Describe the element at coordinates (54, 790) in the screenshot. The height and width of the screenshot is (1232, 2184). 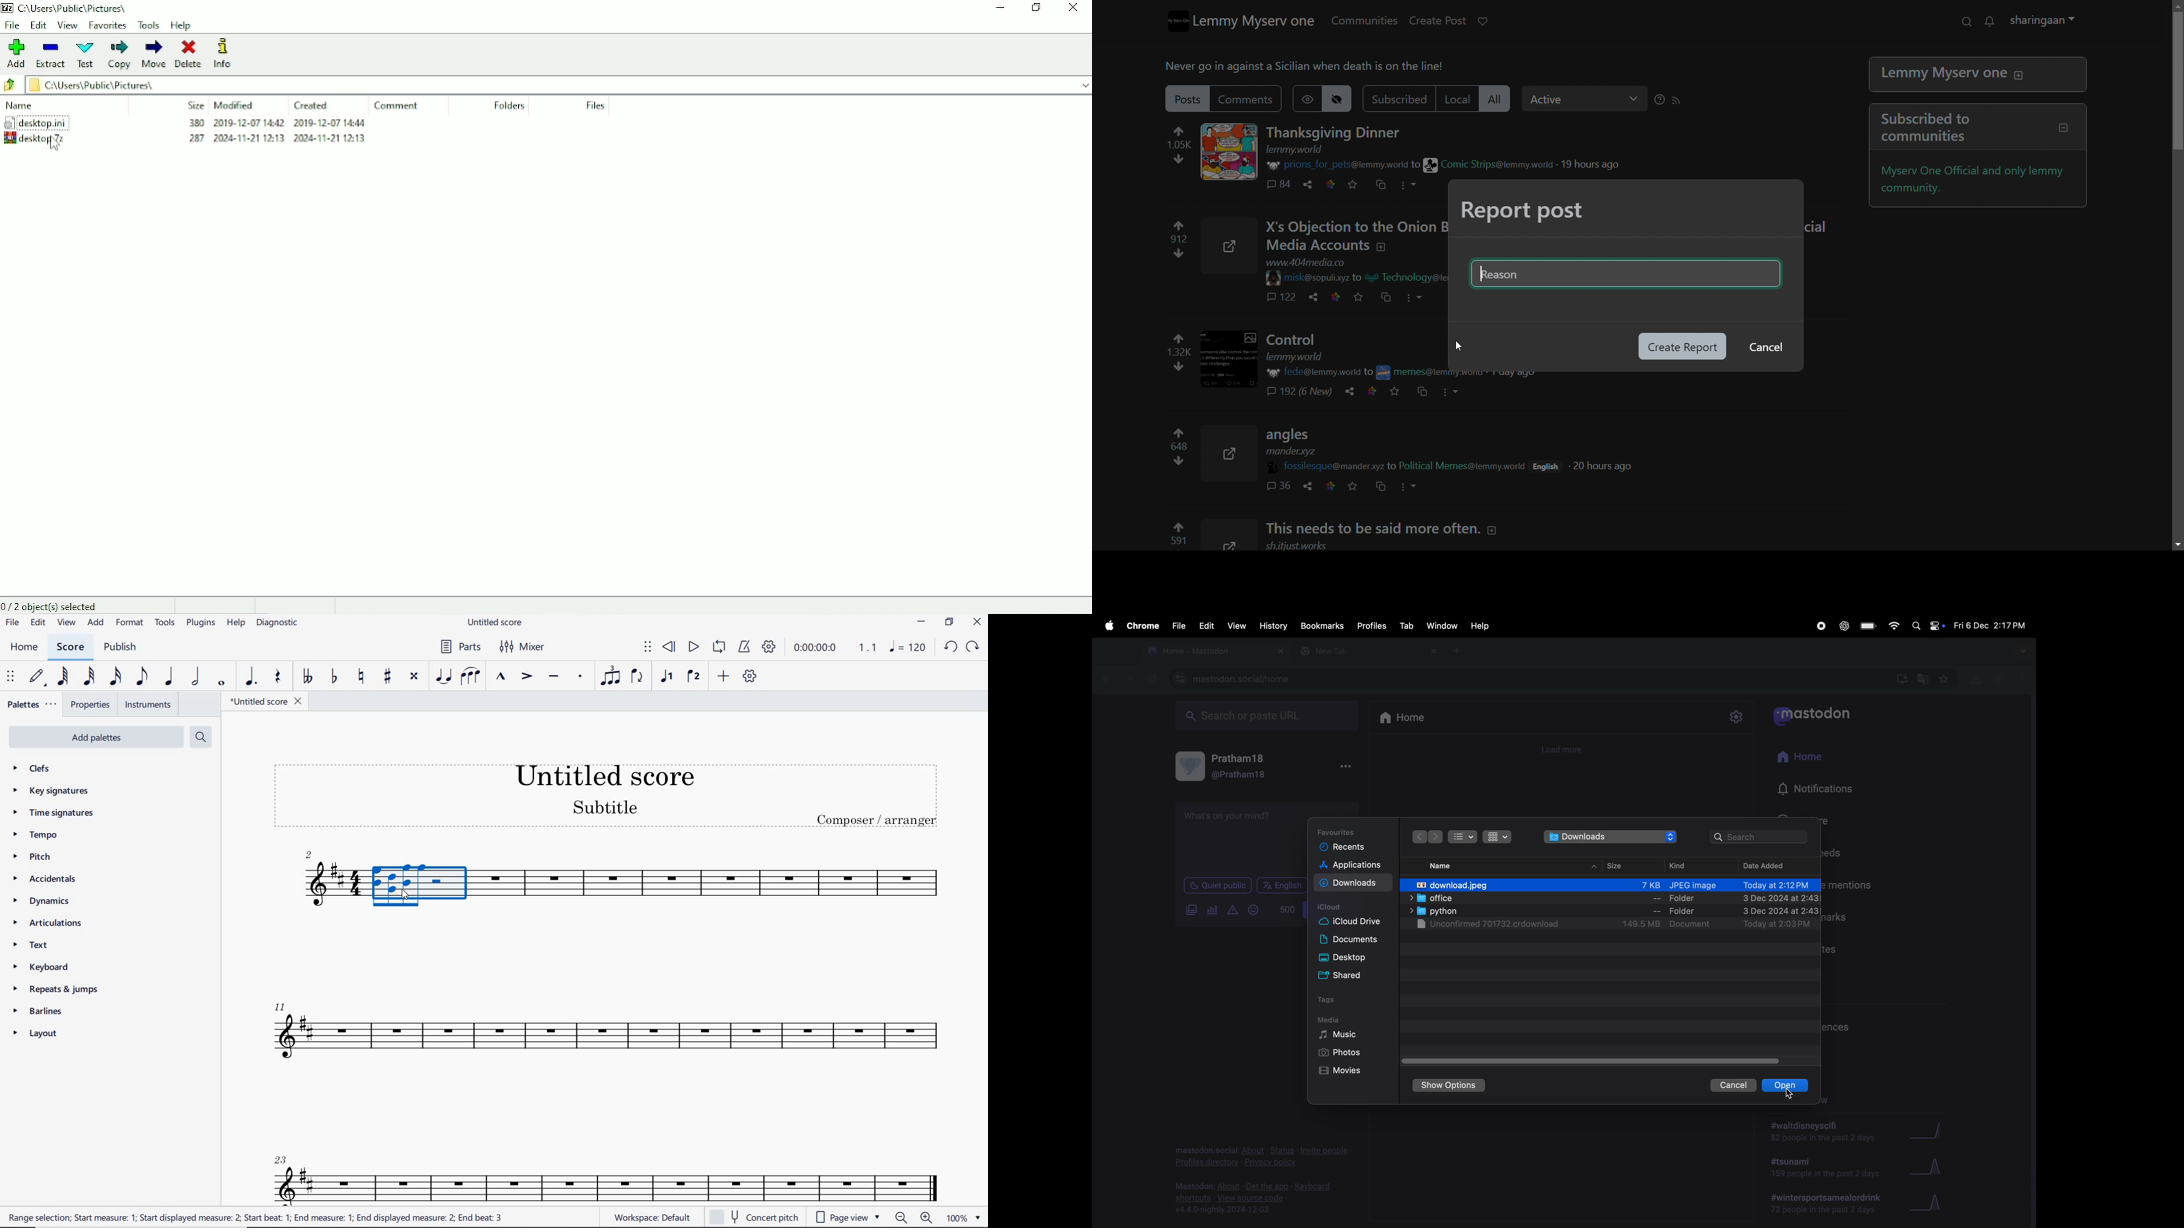
I see `KEY SIGNATURES` at that location.